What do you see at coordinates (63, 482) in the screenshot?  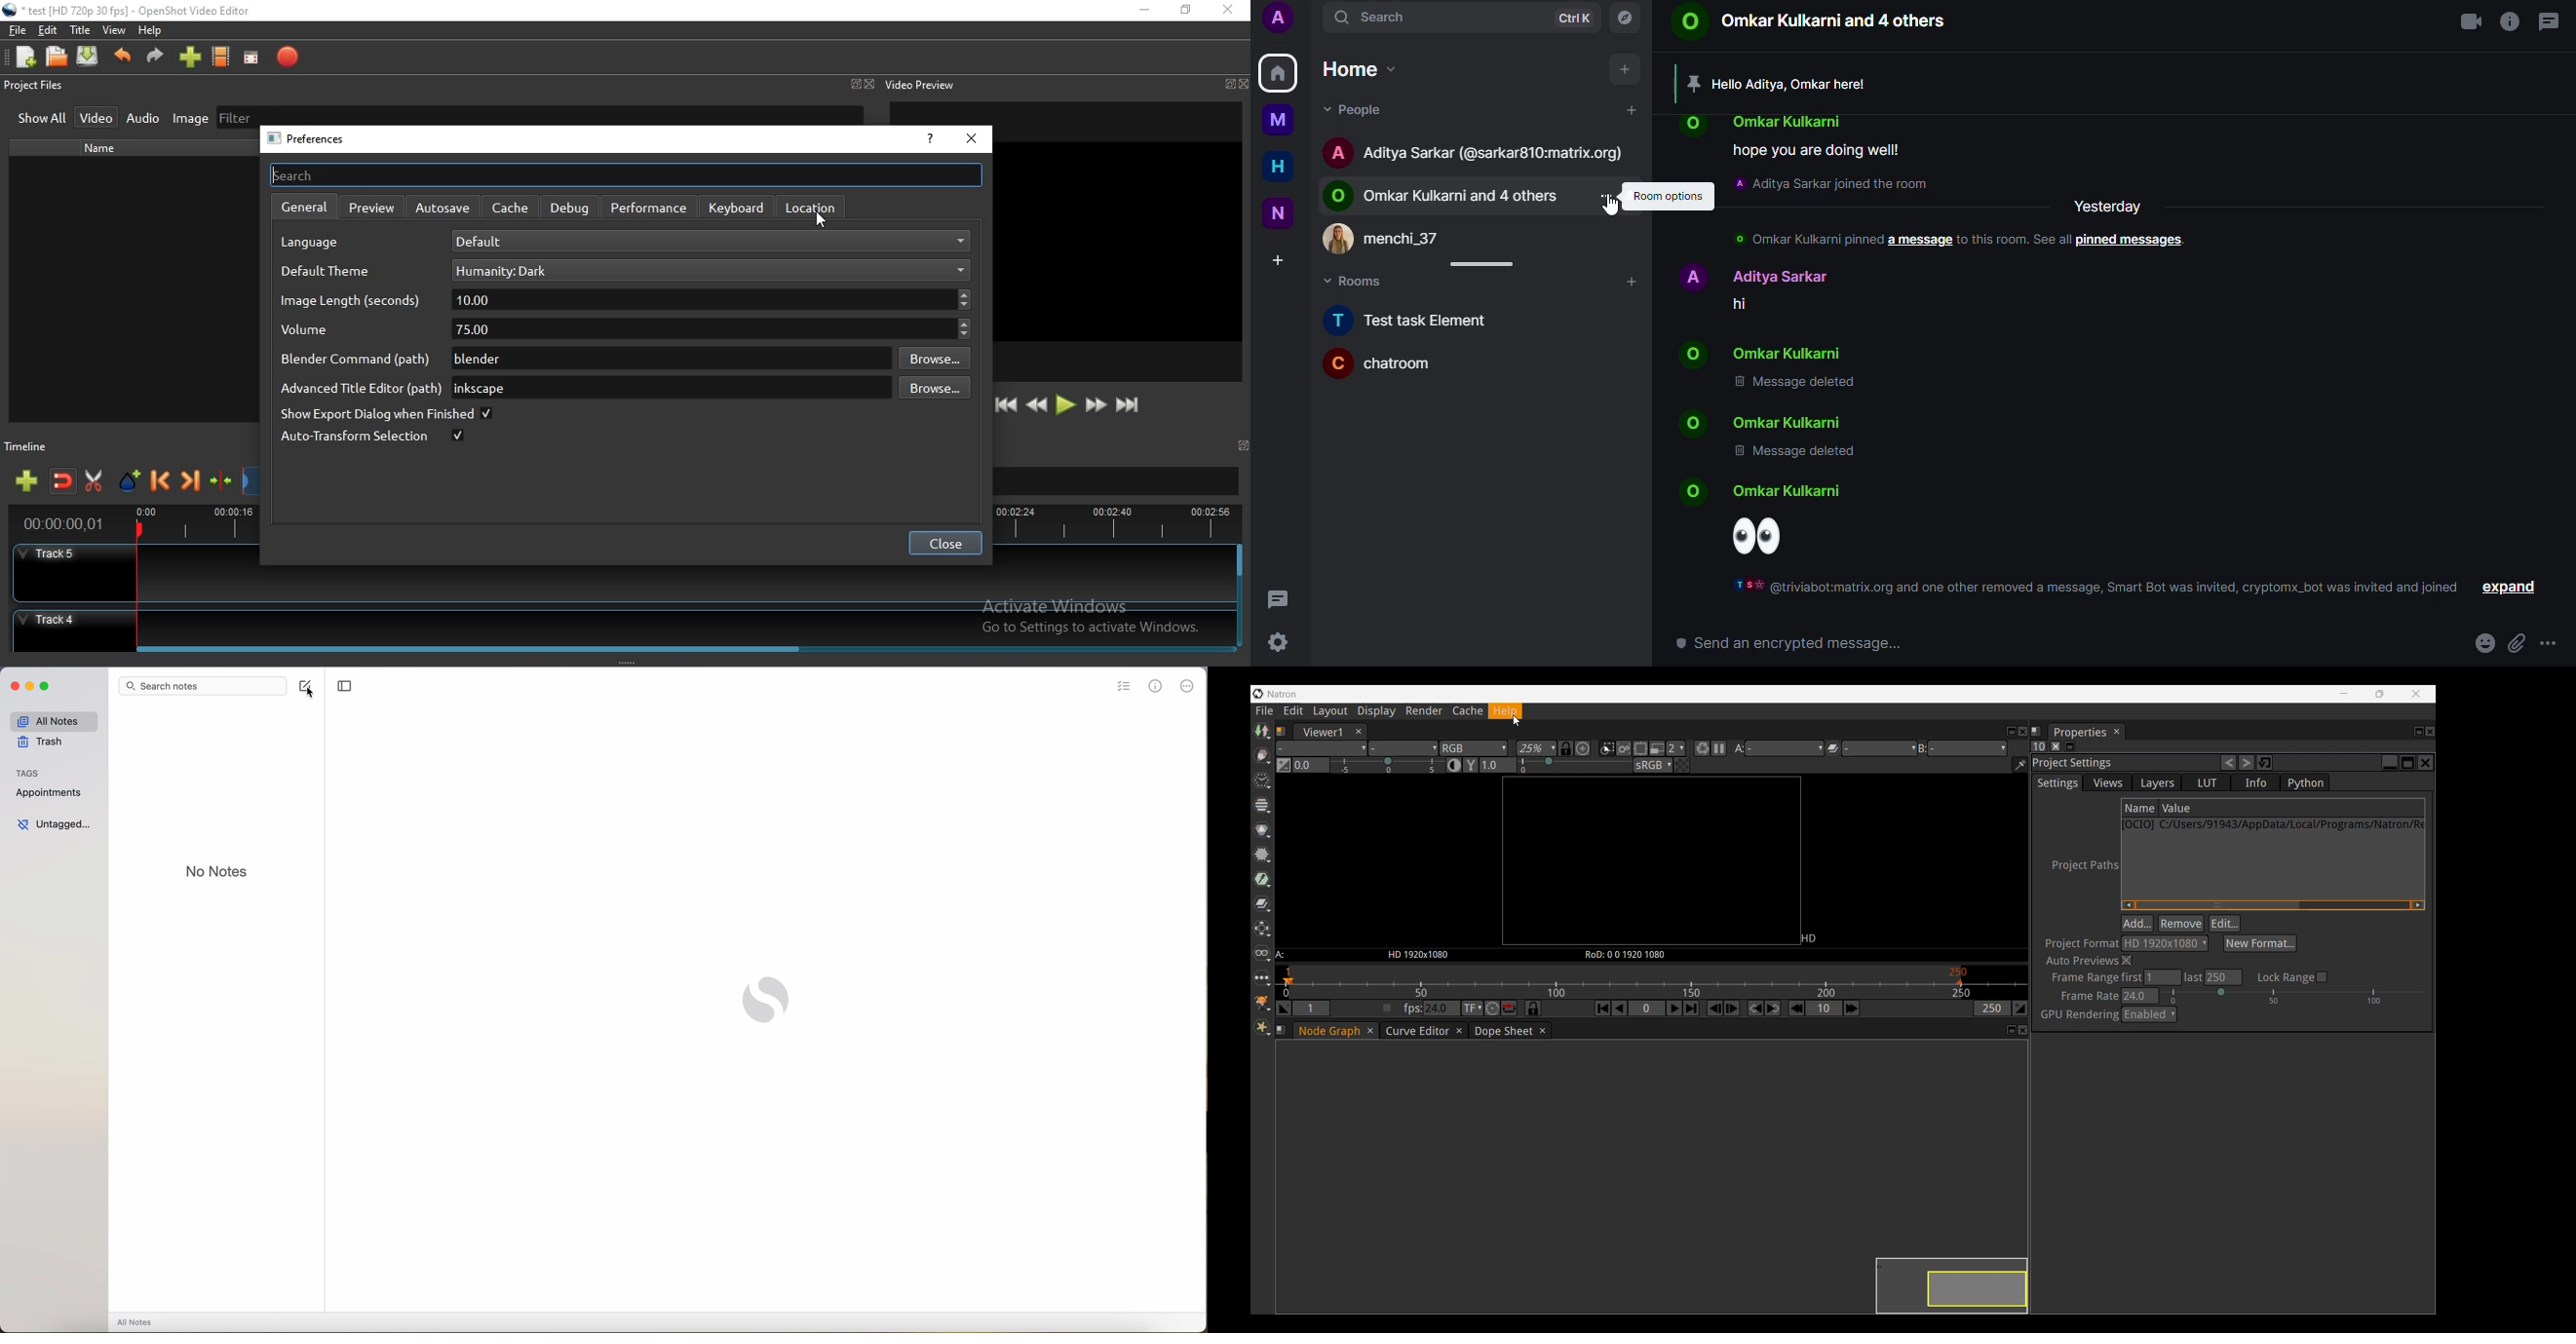 I see `Disable snapping` at bounding box center [63, 482].